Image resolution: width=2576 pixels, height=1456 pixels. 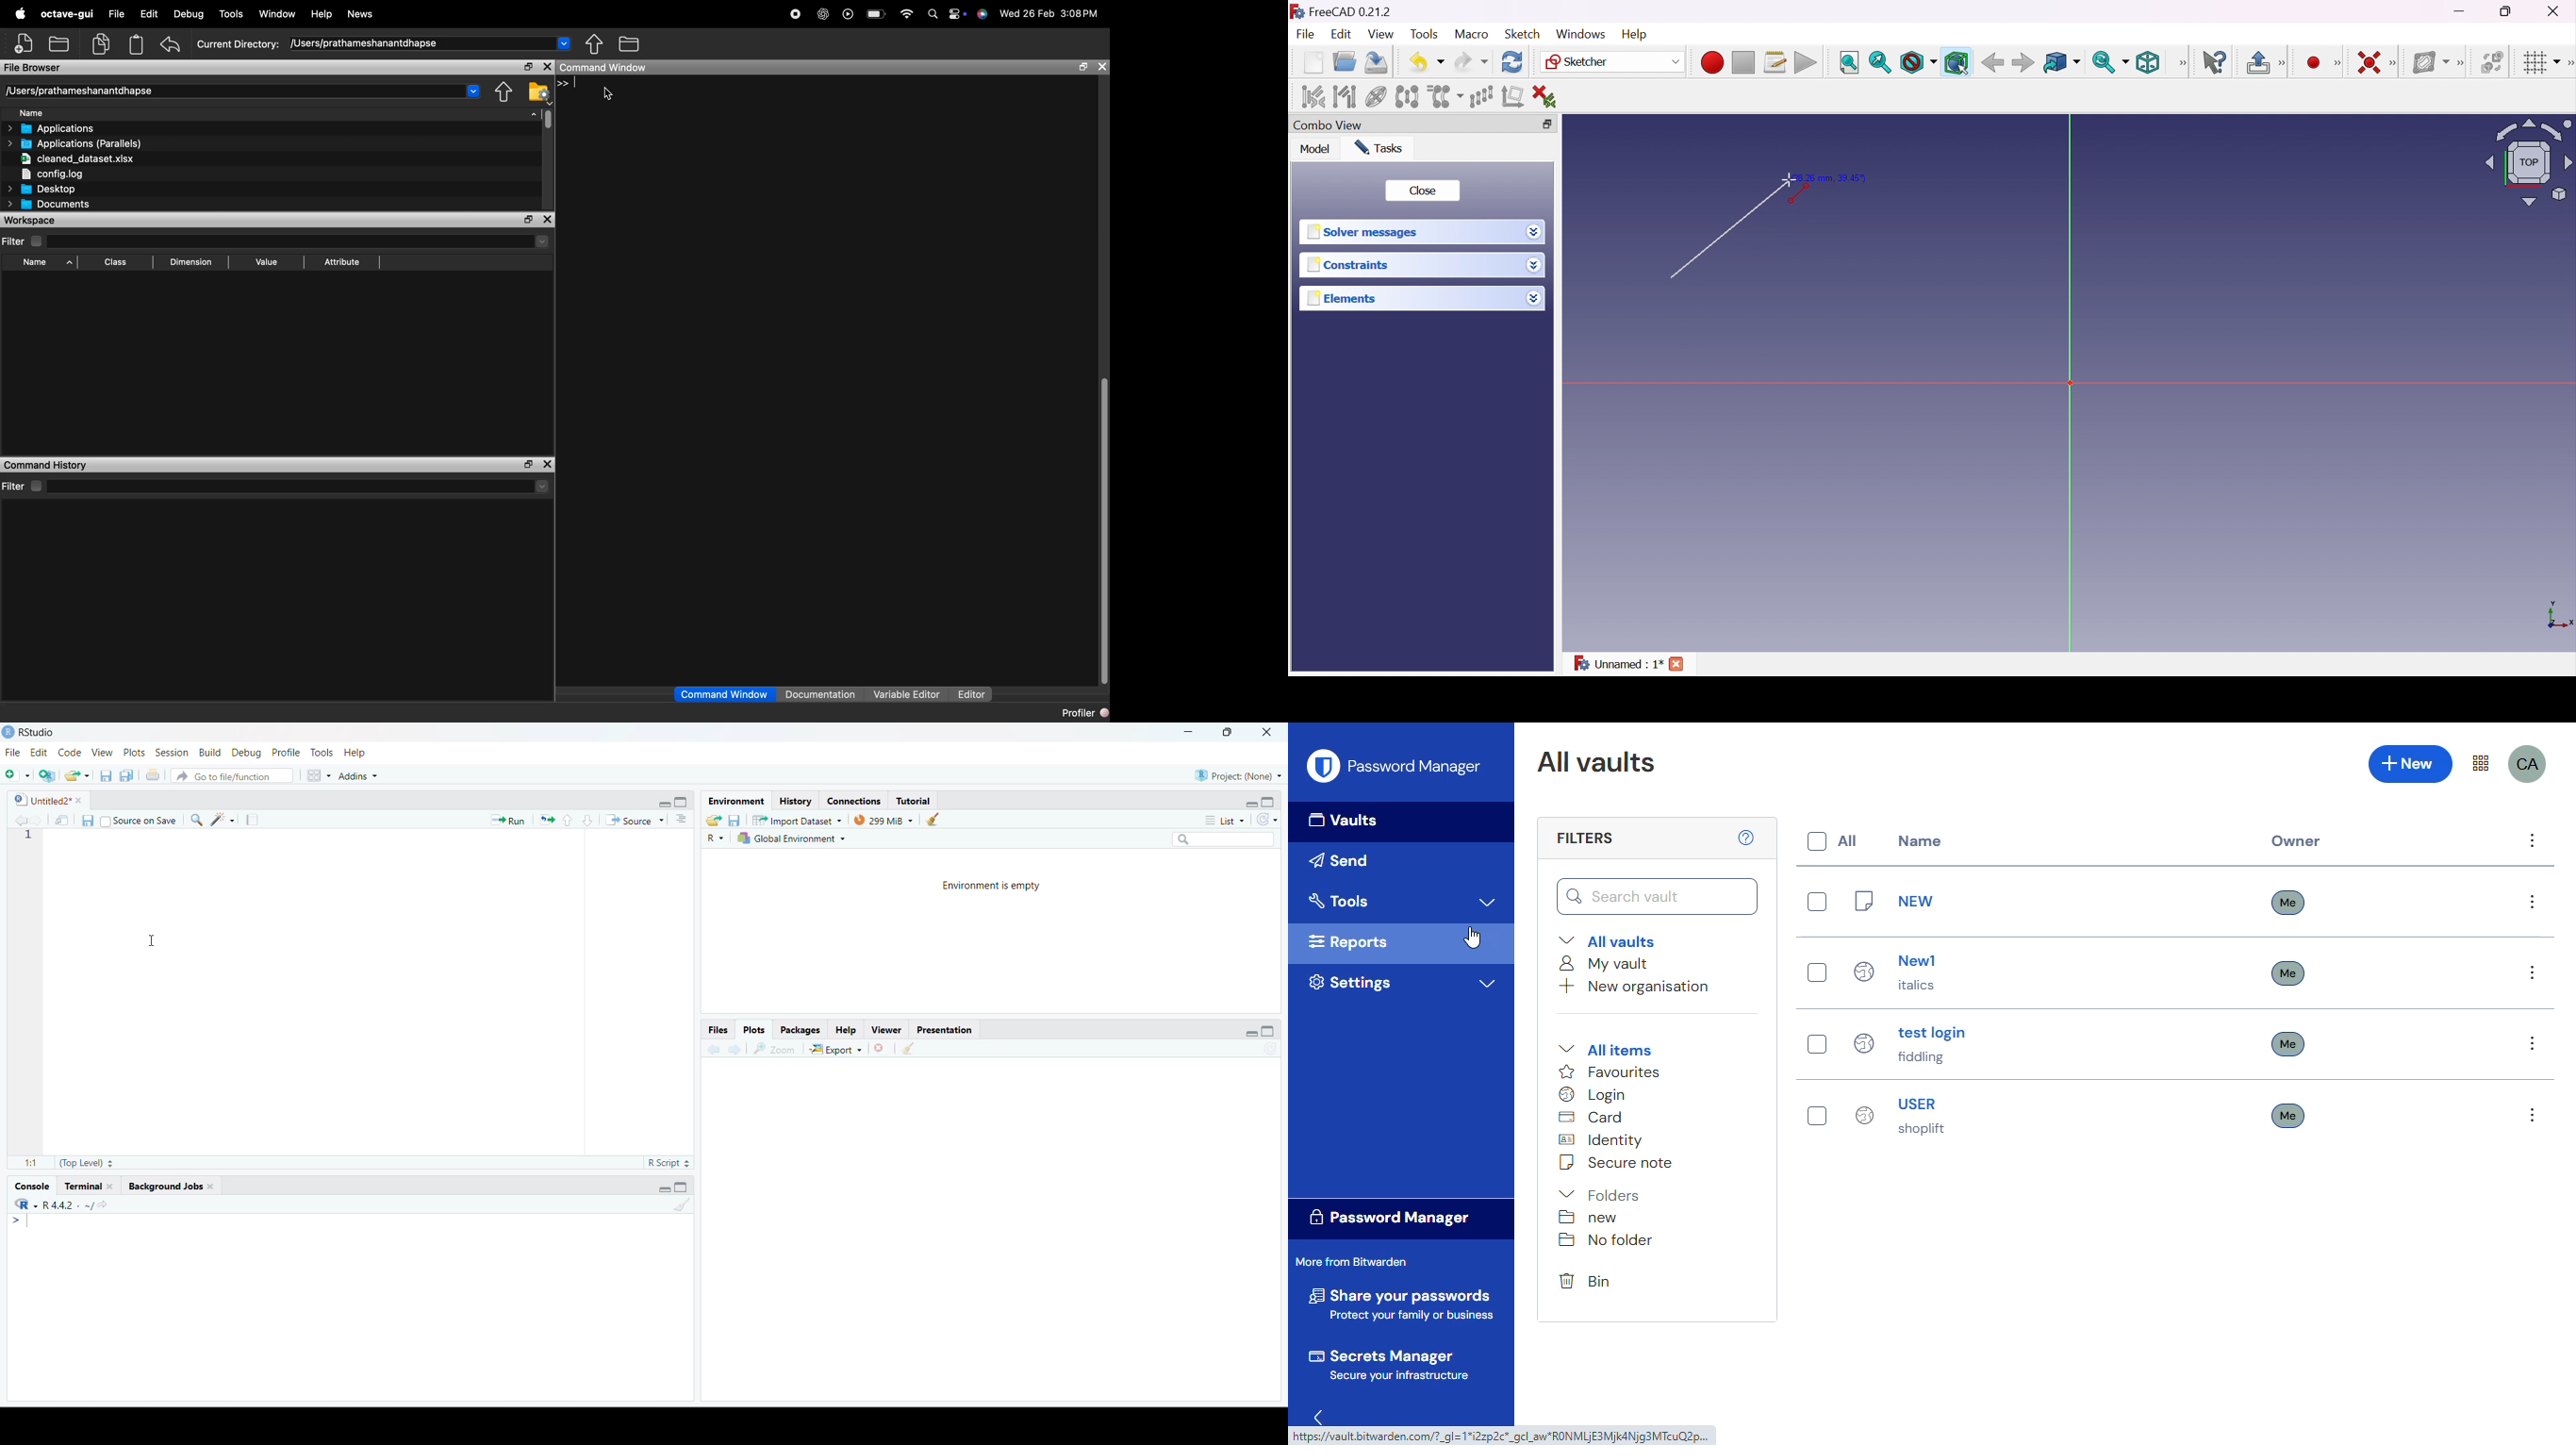 What do you see at coordinates (1848, 62) in the screenshot?
I see `Fit all` at bounding box center [1848, 62].